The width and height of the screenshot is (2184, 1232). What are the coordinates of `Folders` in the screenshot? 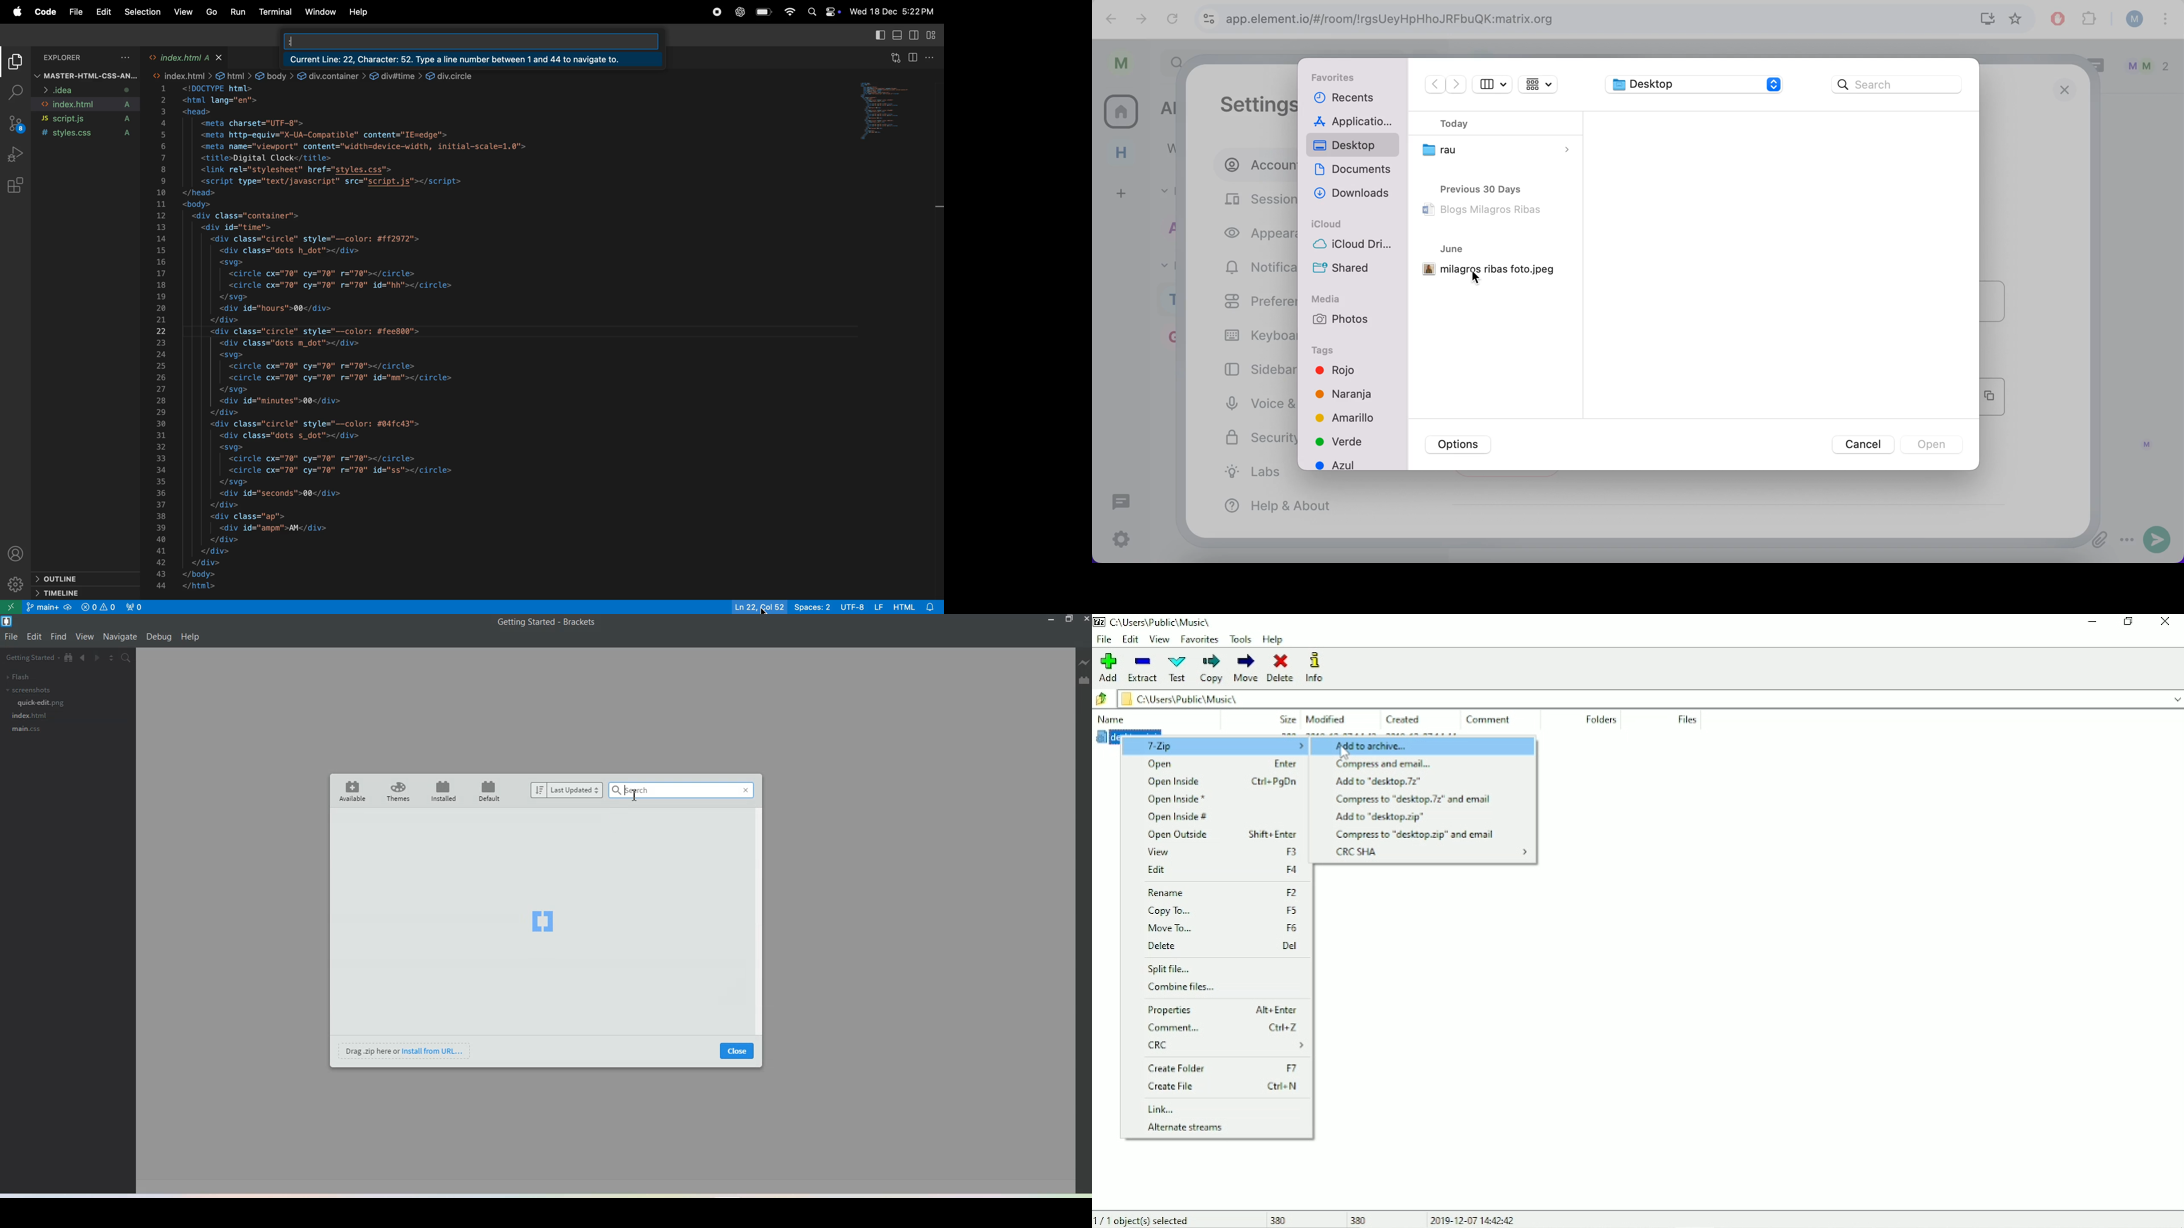 It's located at (1602, 720).